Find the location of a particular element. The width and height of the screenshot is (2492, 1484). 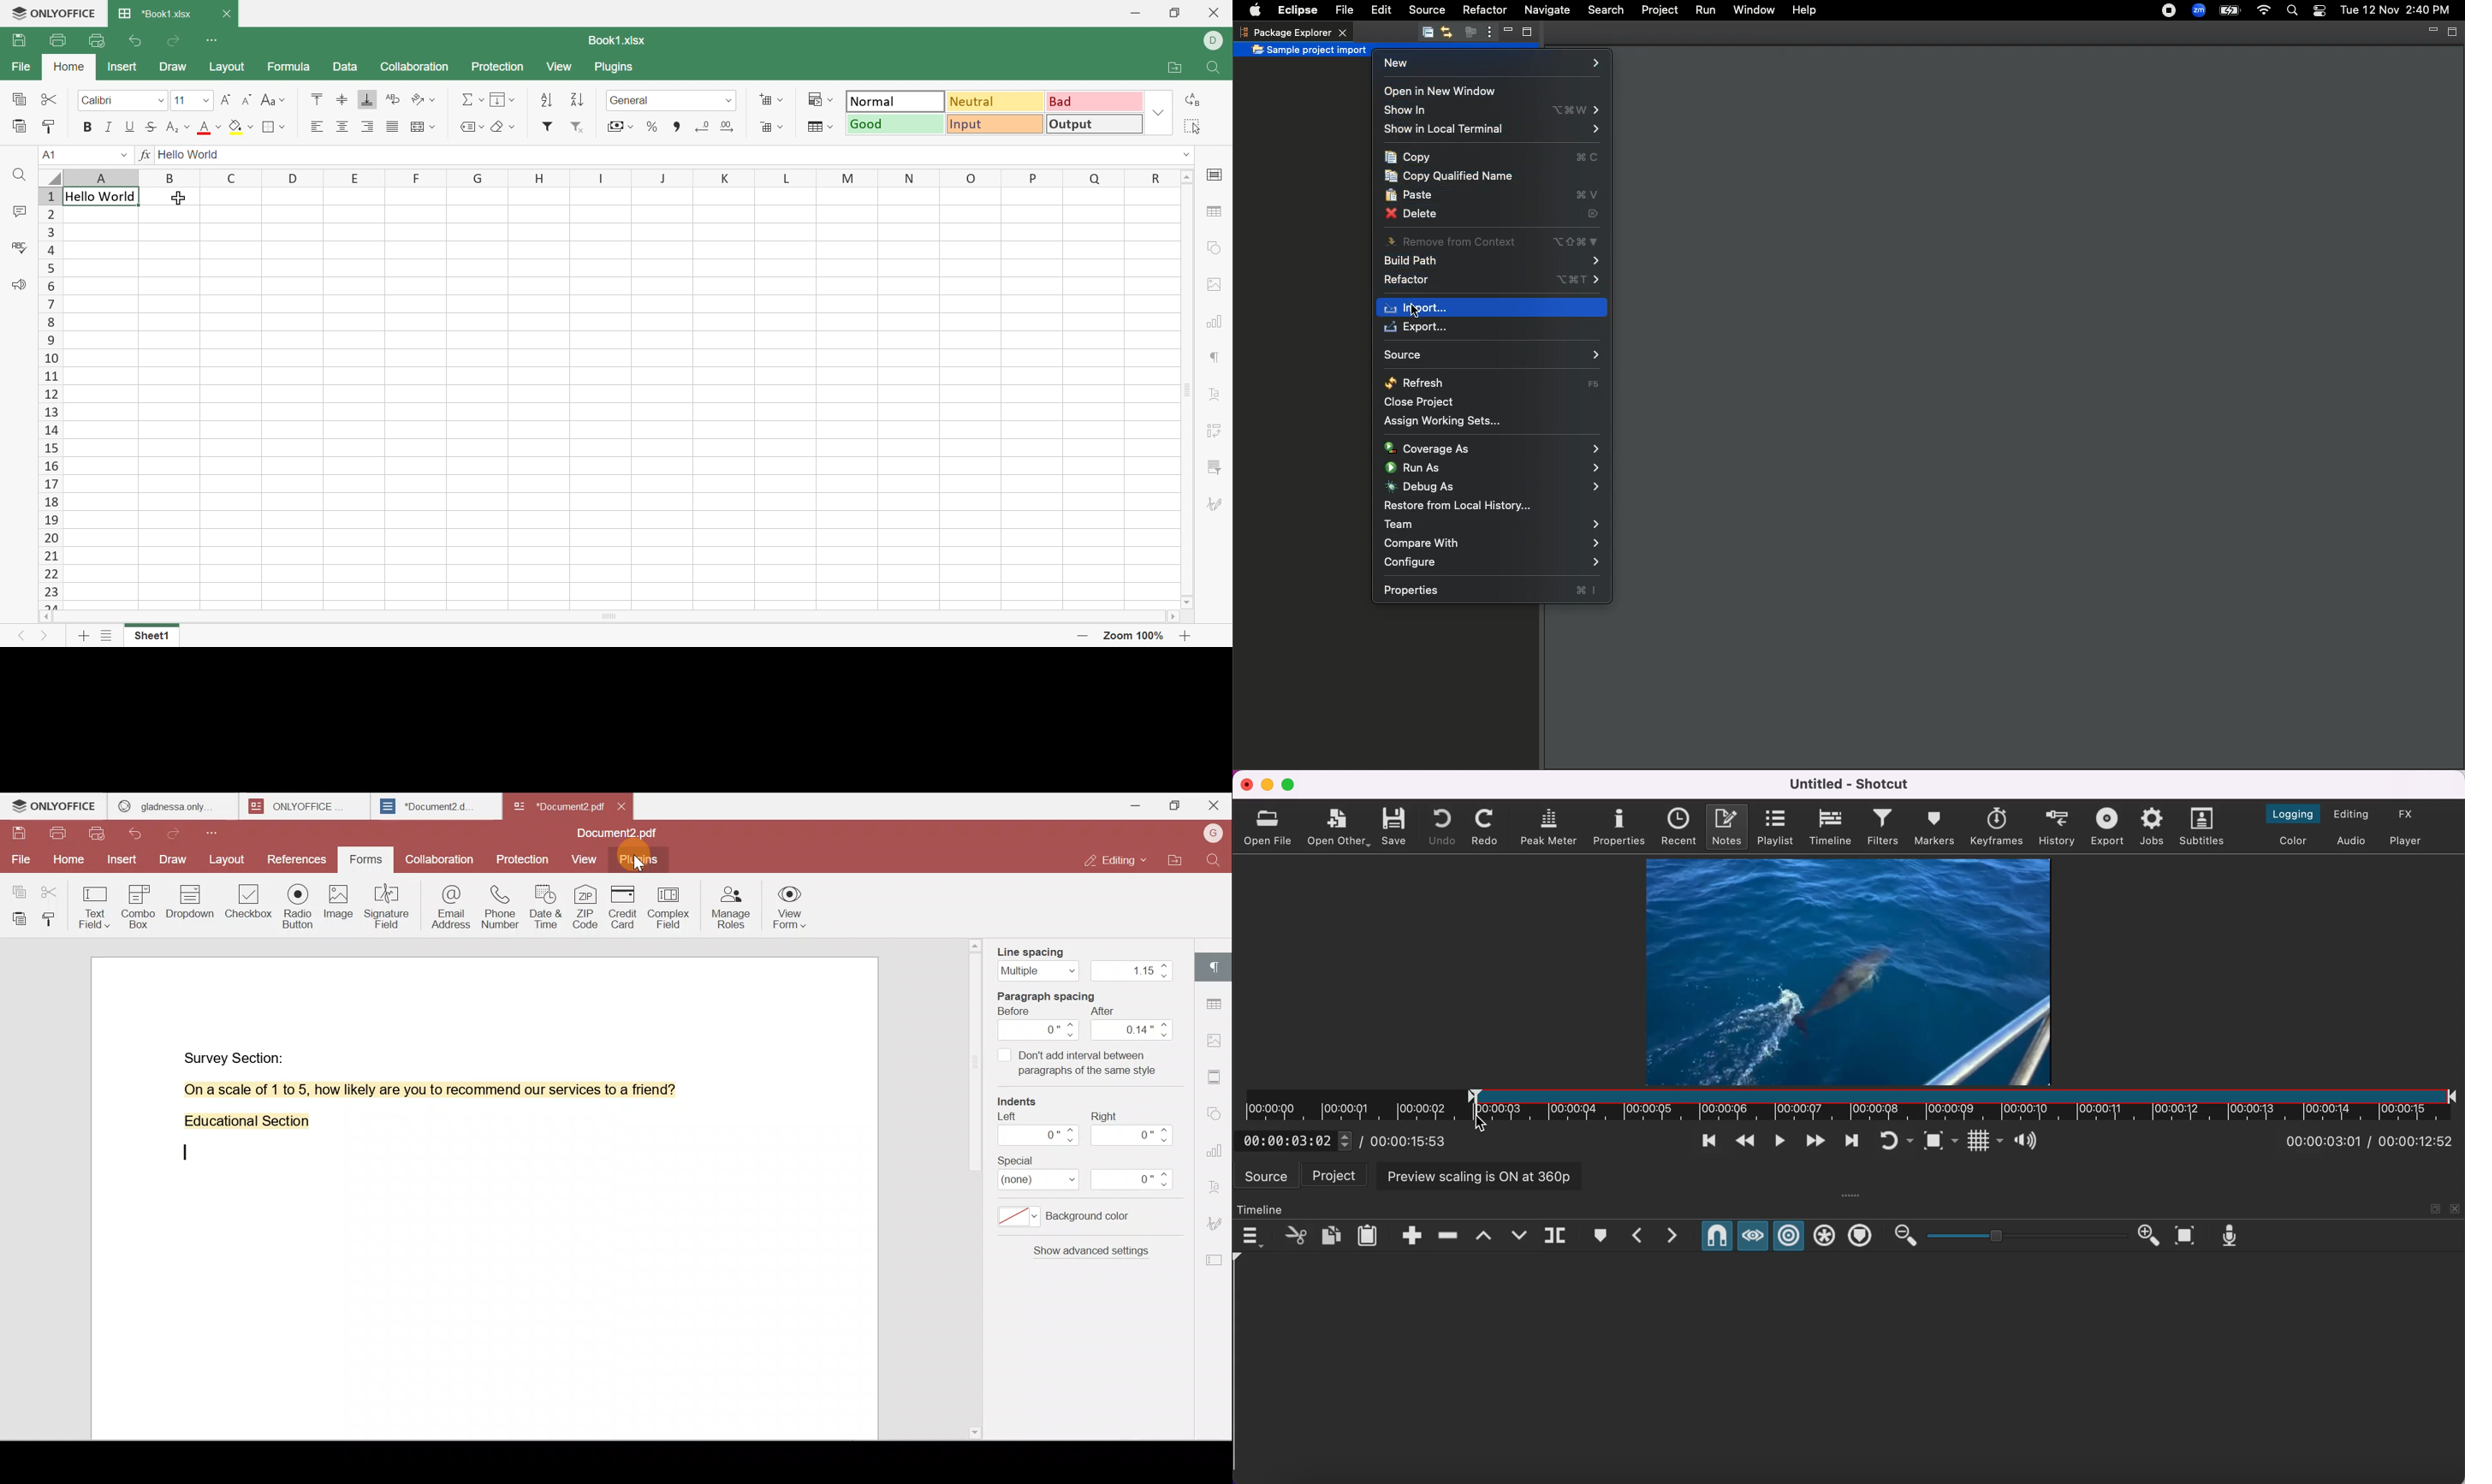

Bold is located at coordinates (88, 126).